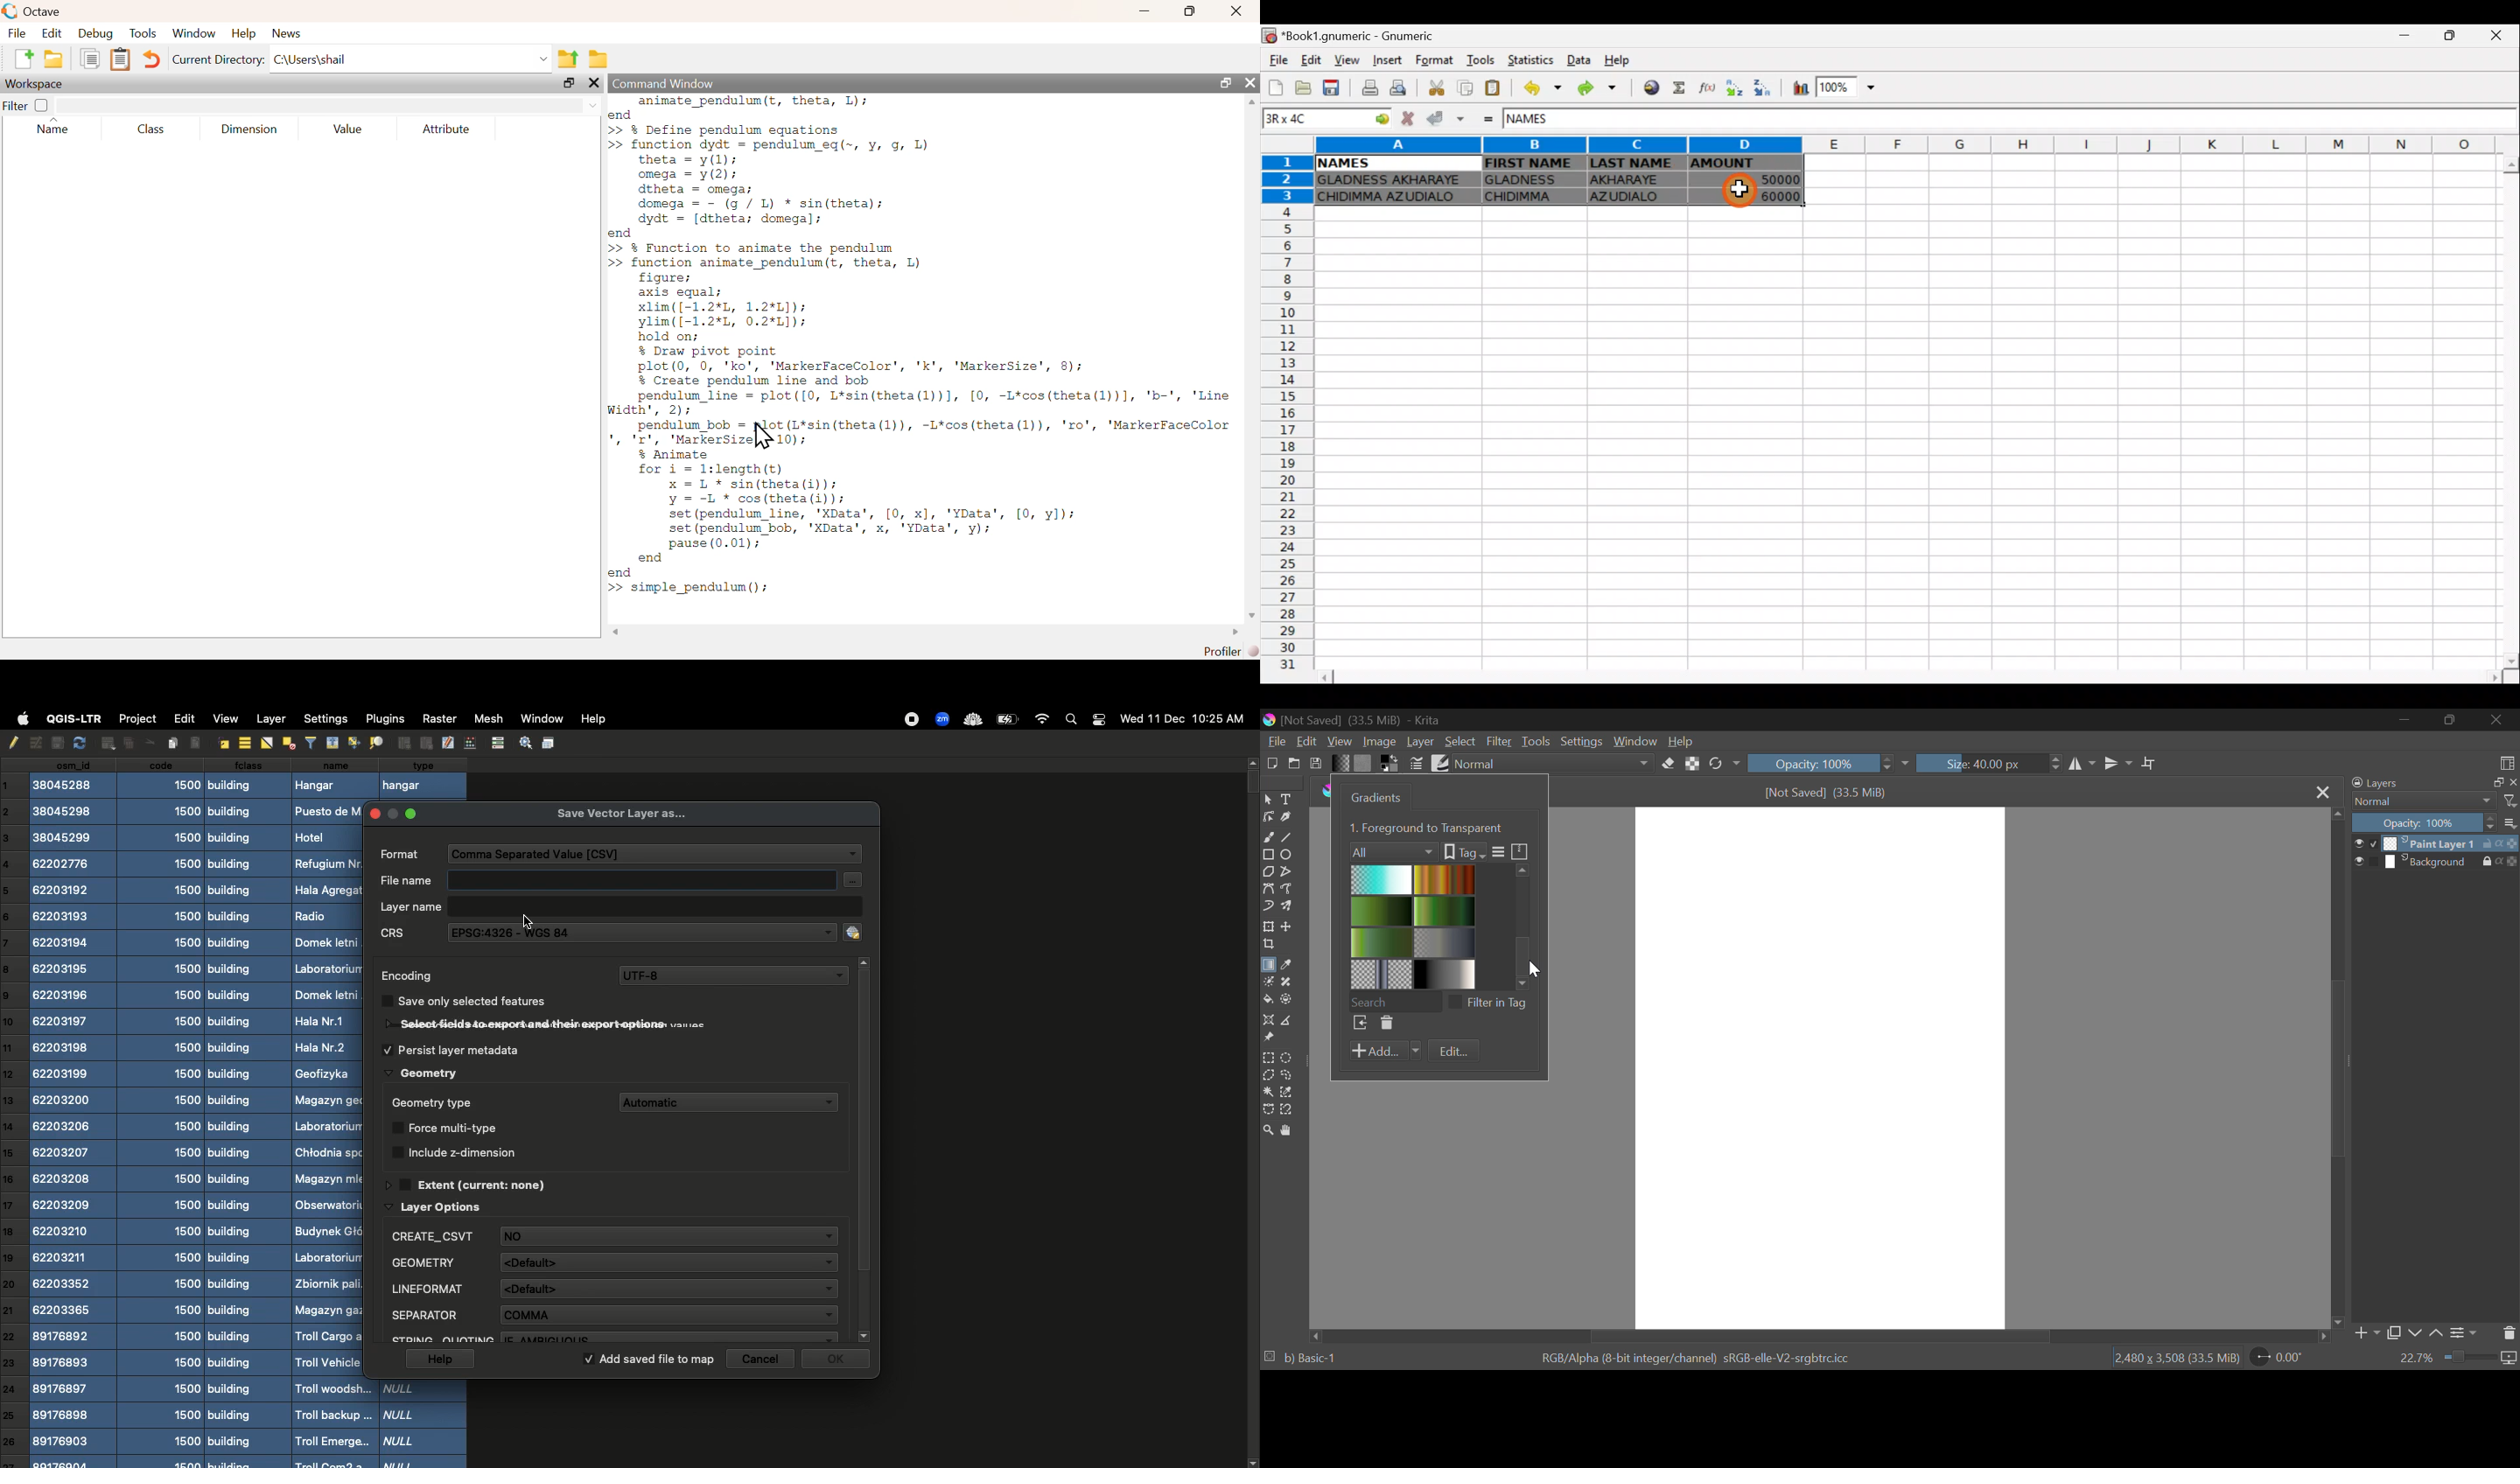 The height and width of the screenshot is (1484, 2520). What do you see at coordinates (79, 743) in the screenshot?
I see `redo` at bounding box center [79, 743].